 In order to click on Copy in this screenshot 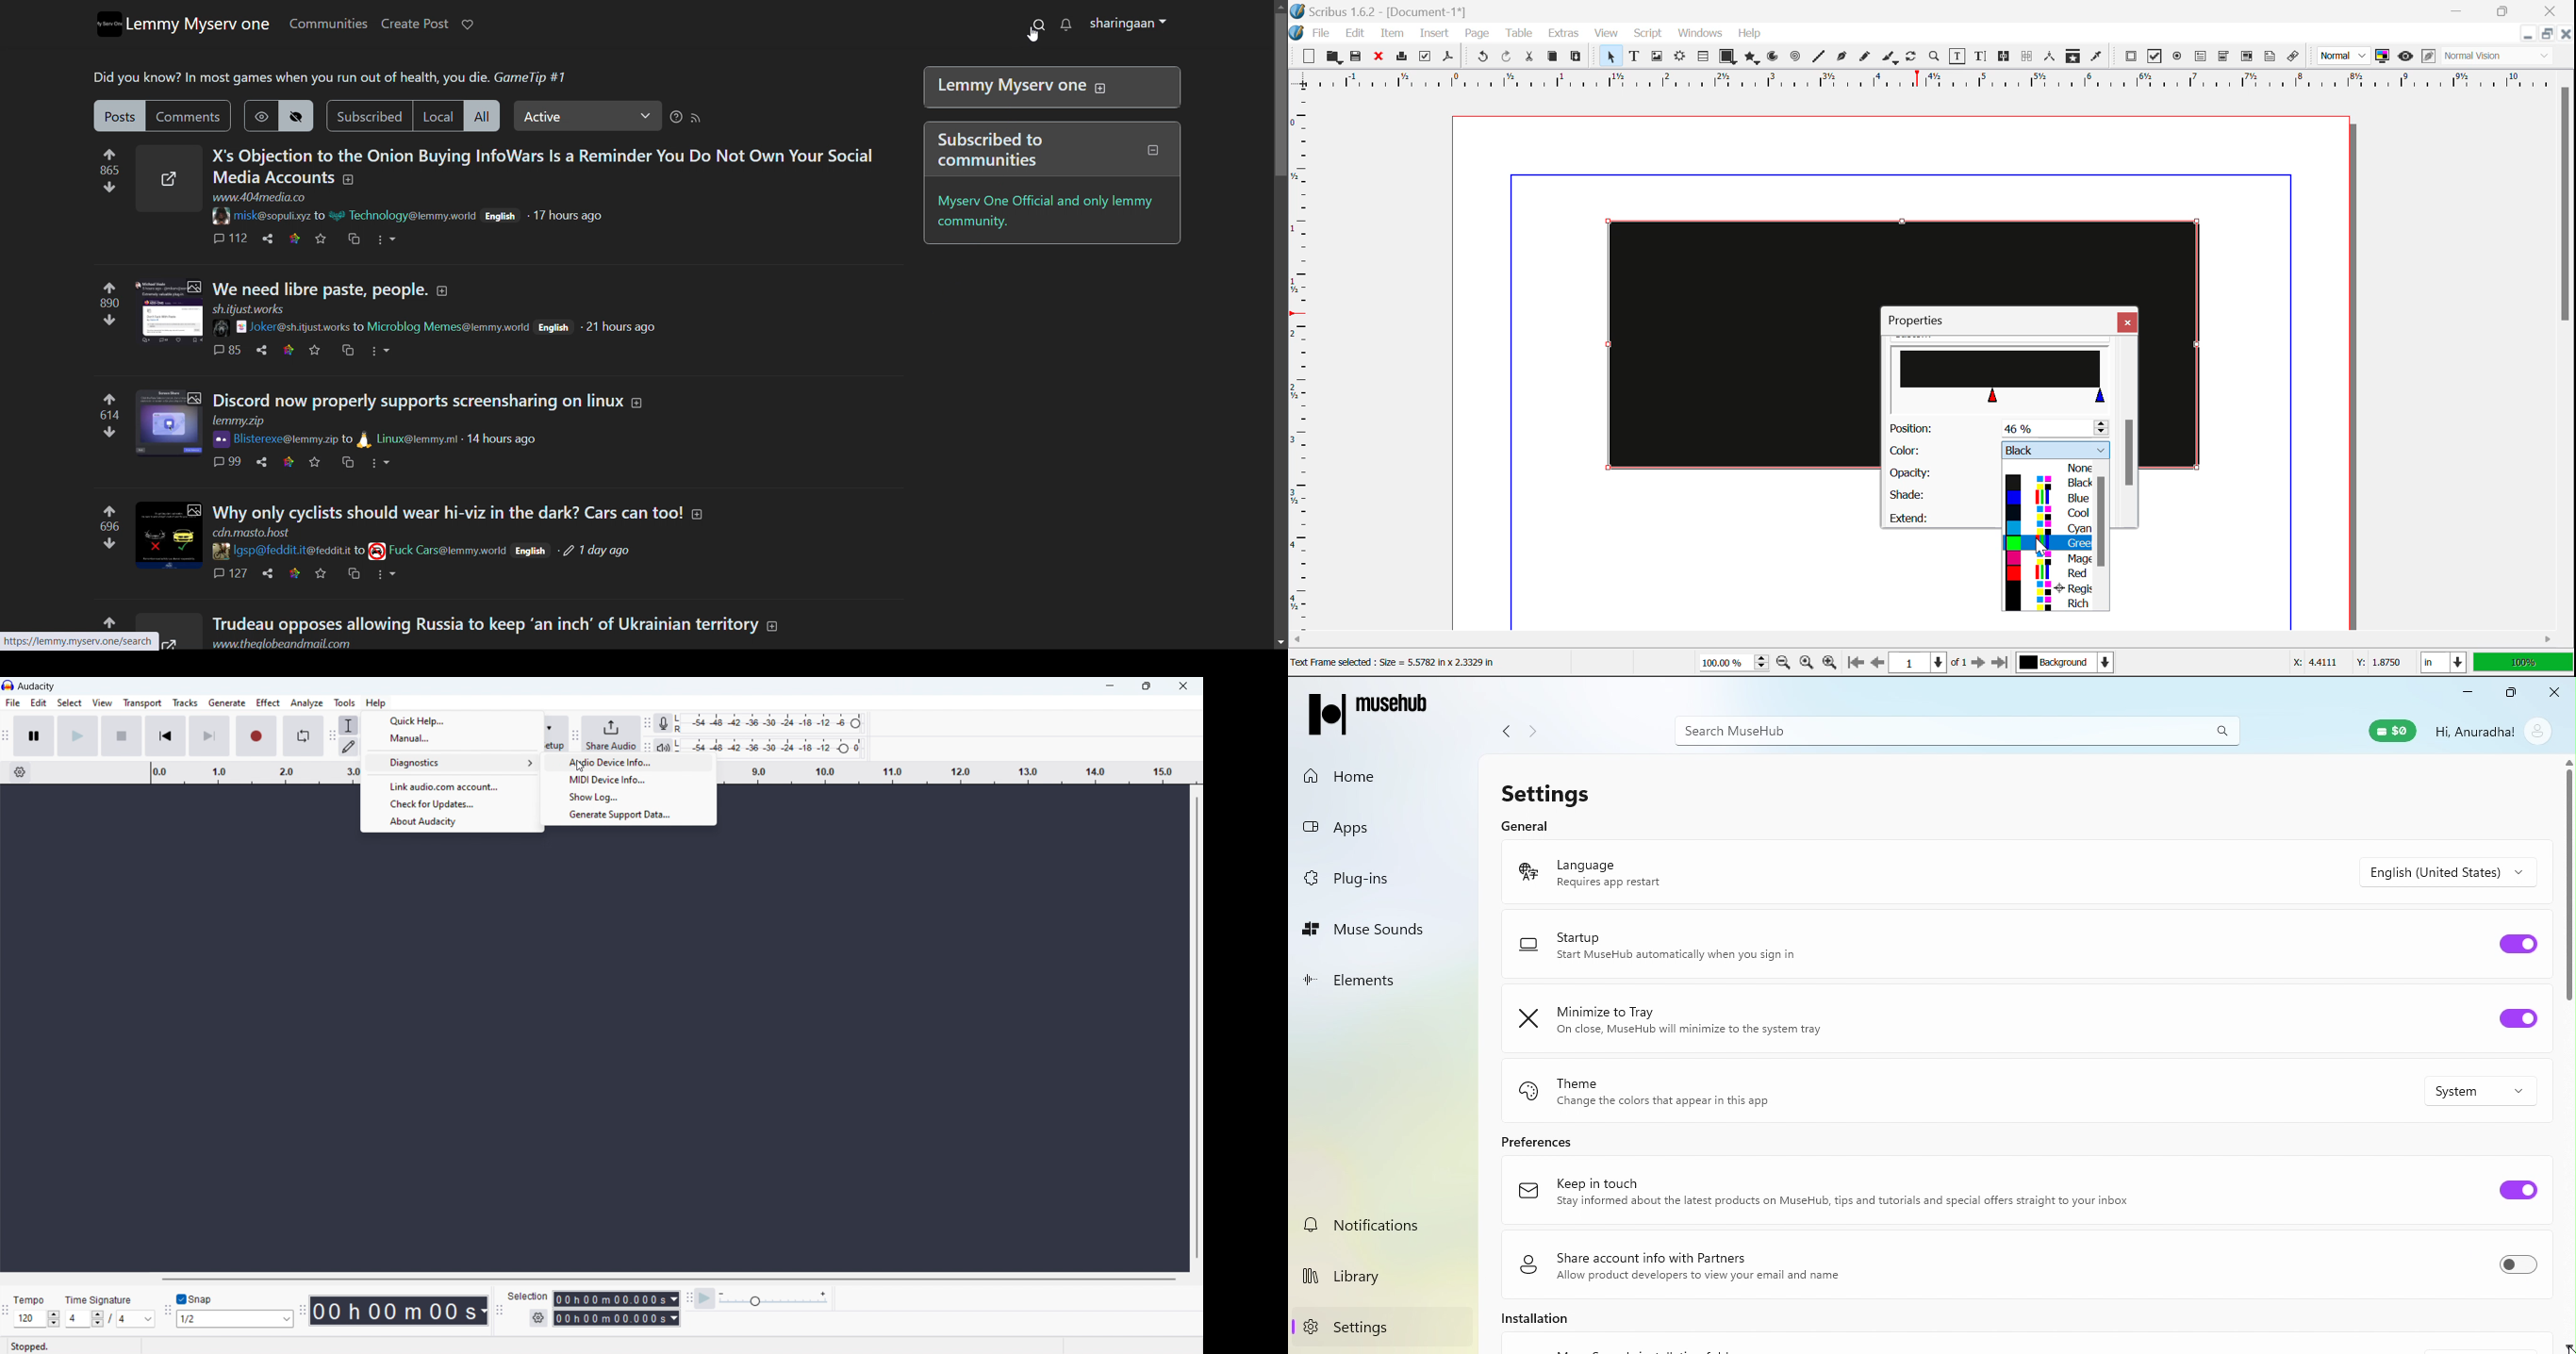, I will do `click(1553, 56)`.